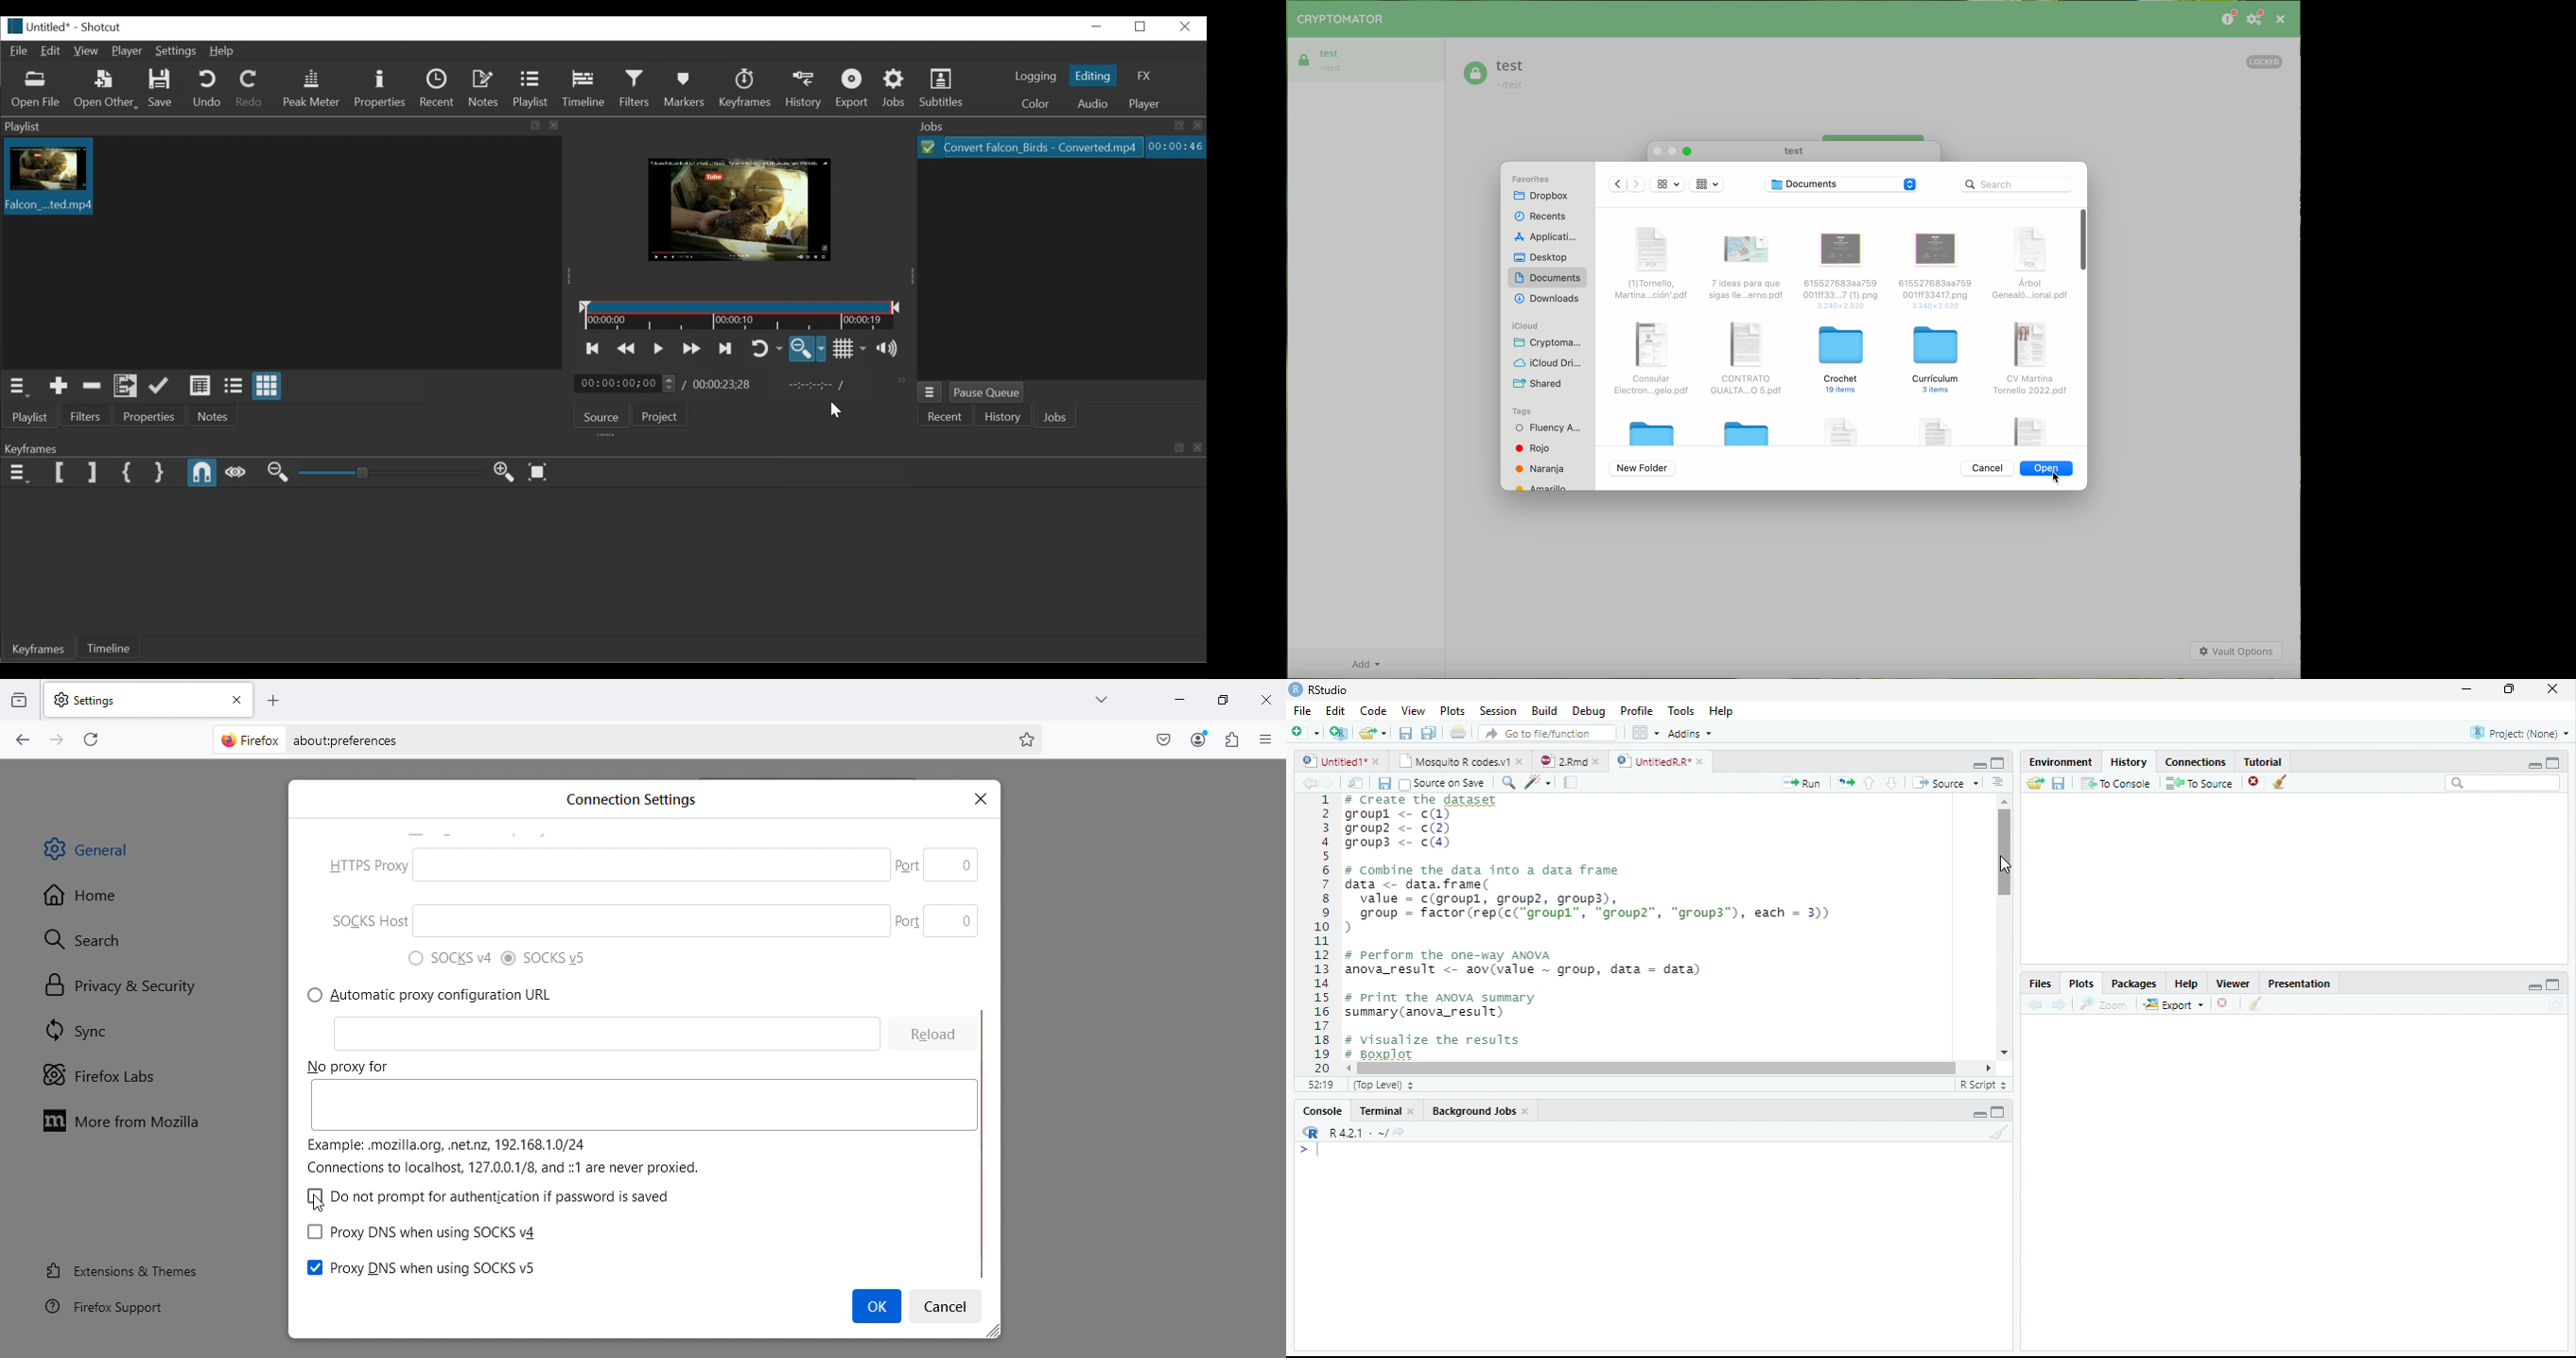 Image resolution: width=2576 pixels, height=1372 pixels. Describe the element at coordinates (2556, 762) in the screenshot. I see `maximize` at that location.